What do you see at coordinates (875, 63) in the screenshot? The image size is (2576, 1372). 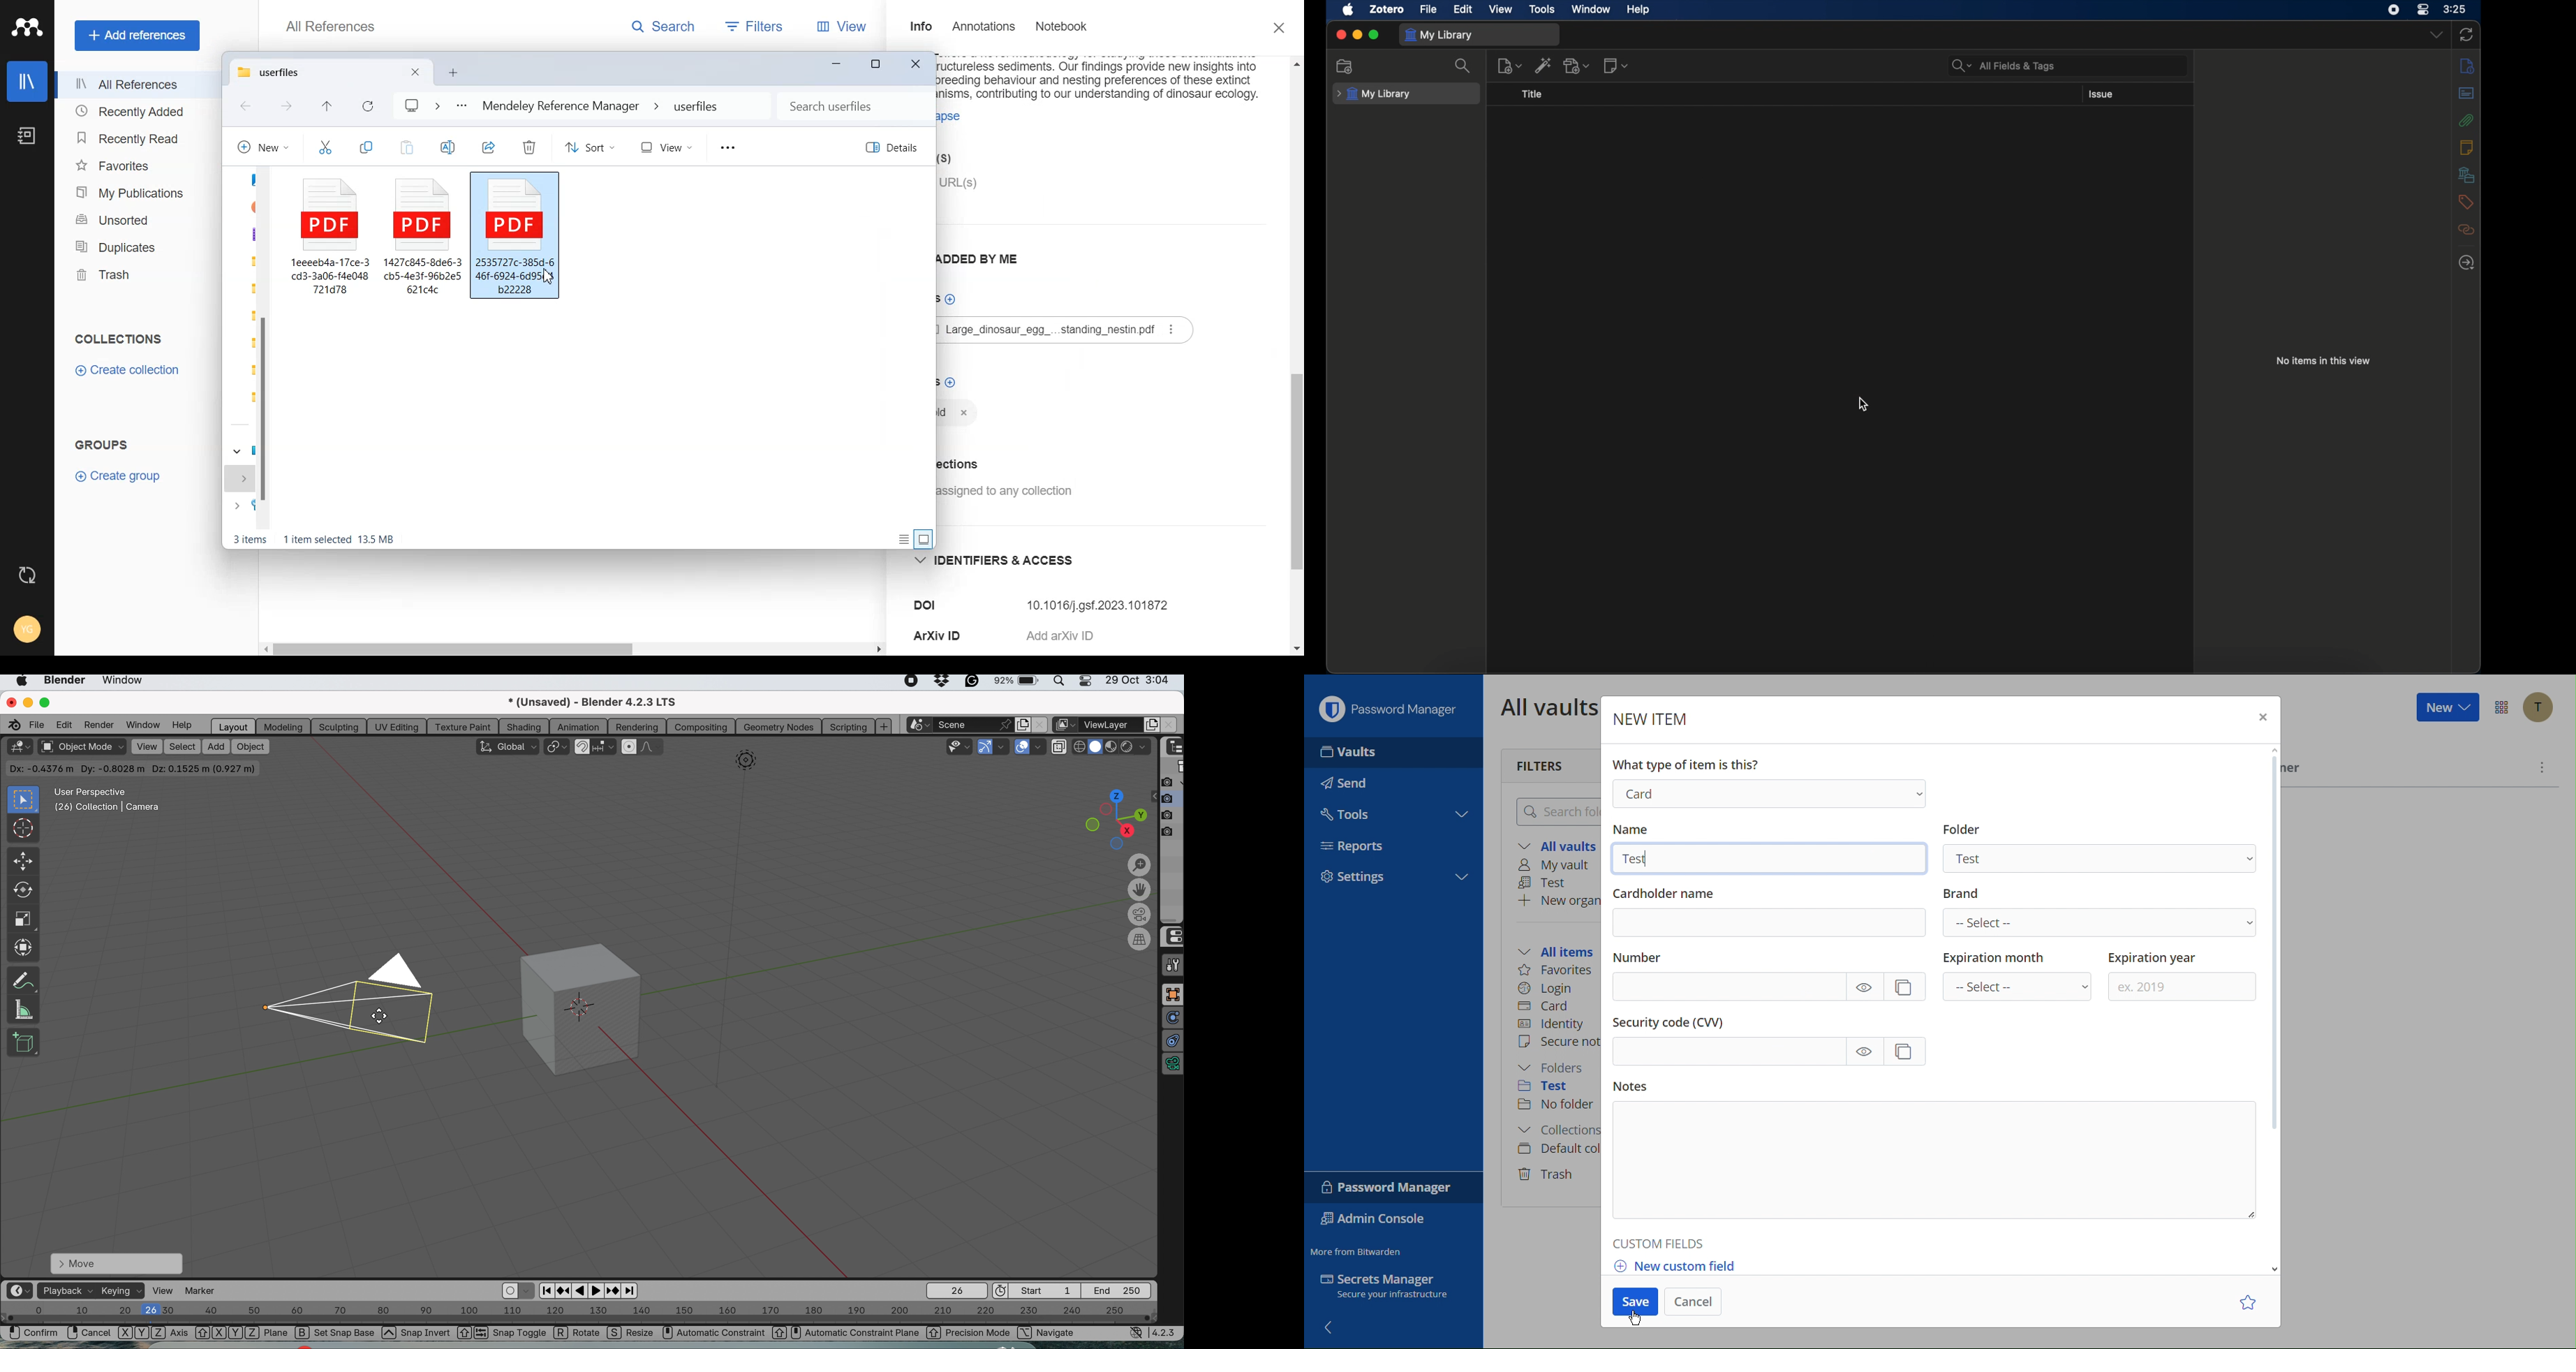 I see `Maximize` at bounding box center [875, 63].